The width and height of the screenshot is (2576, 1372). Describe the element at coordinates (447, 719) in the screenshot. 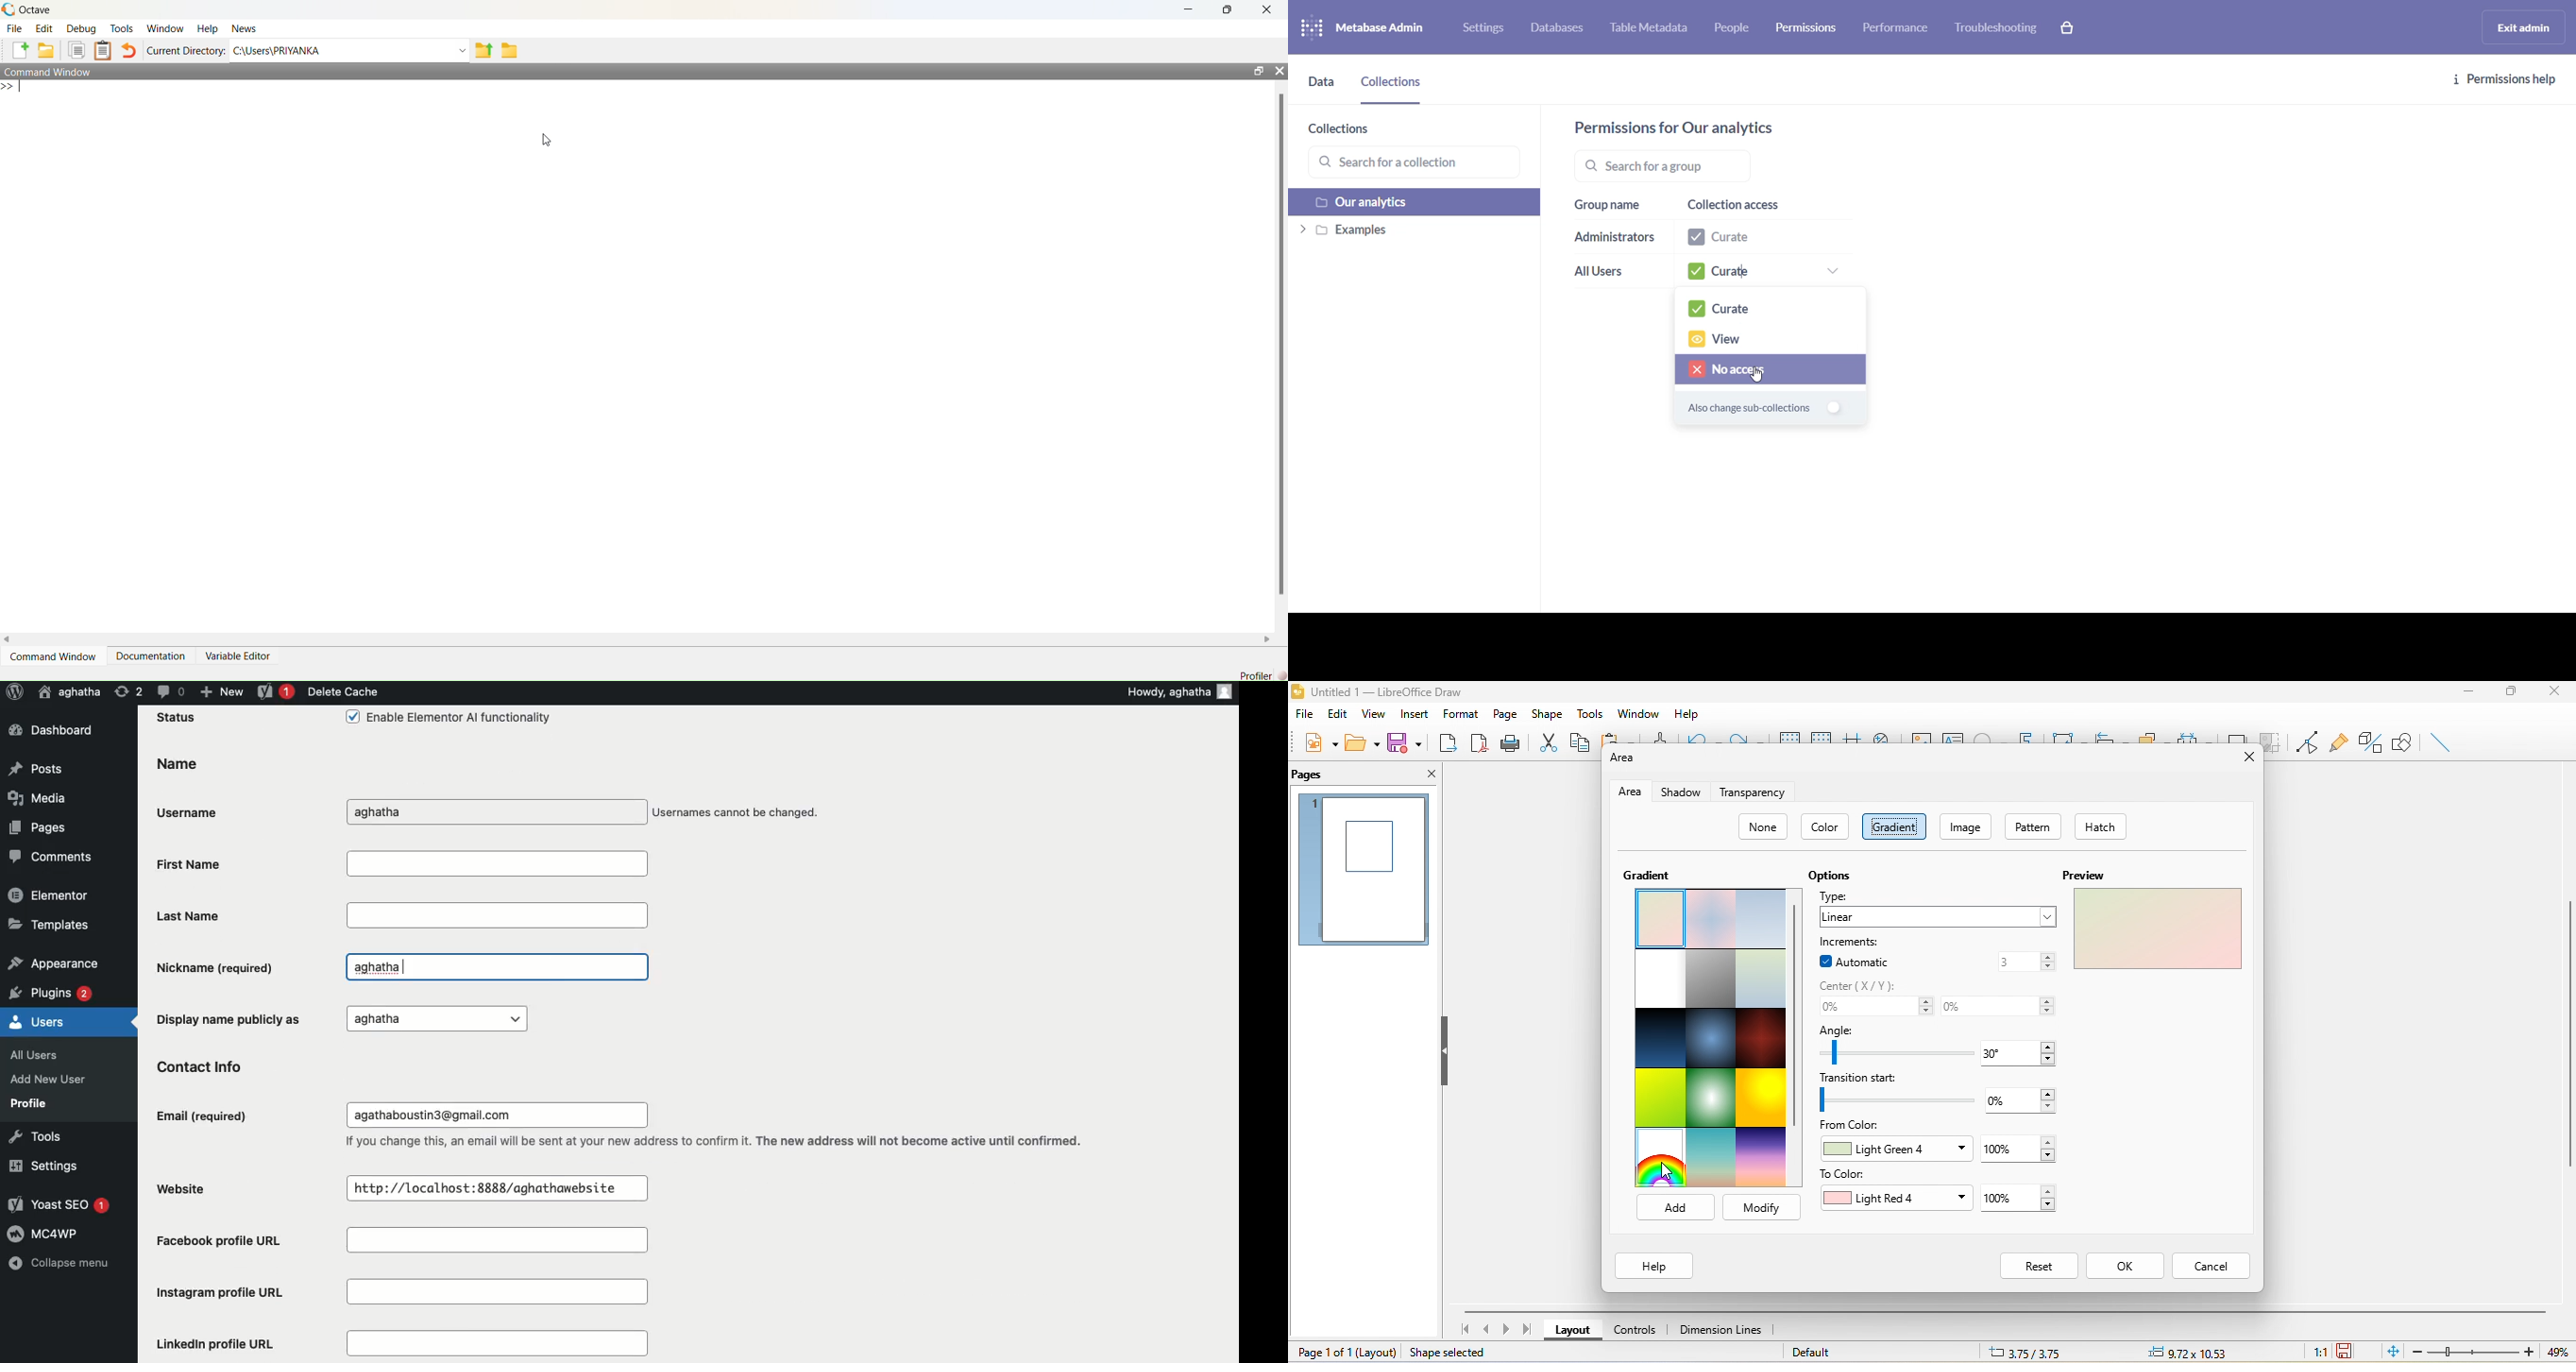

I see `Enable Elementor Al functionality` at that location.